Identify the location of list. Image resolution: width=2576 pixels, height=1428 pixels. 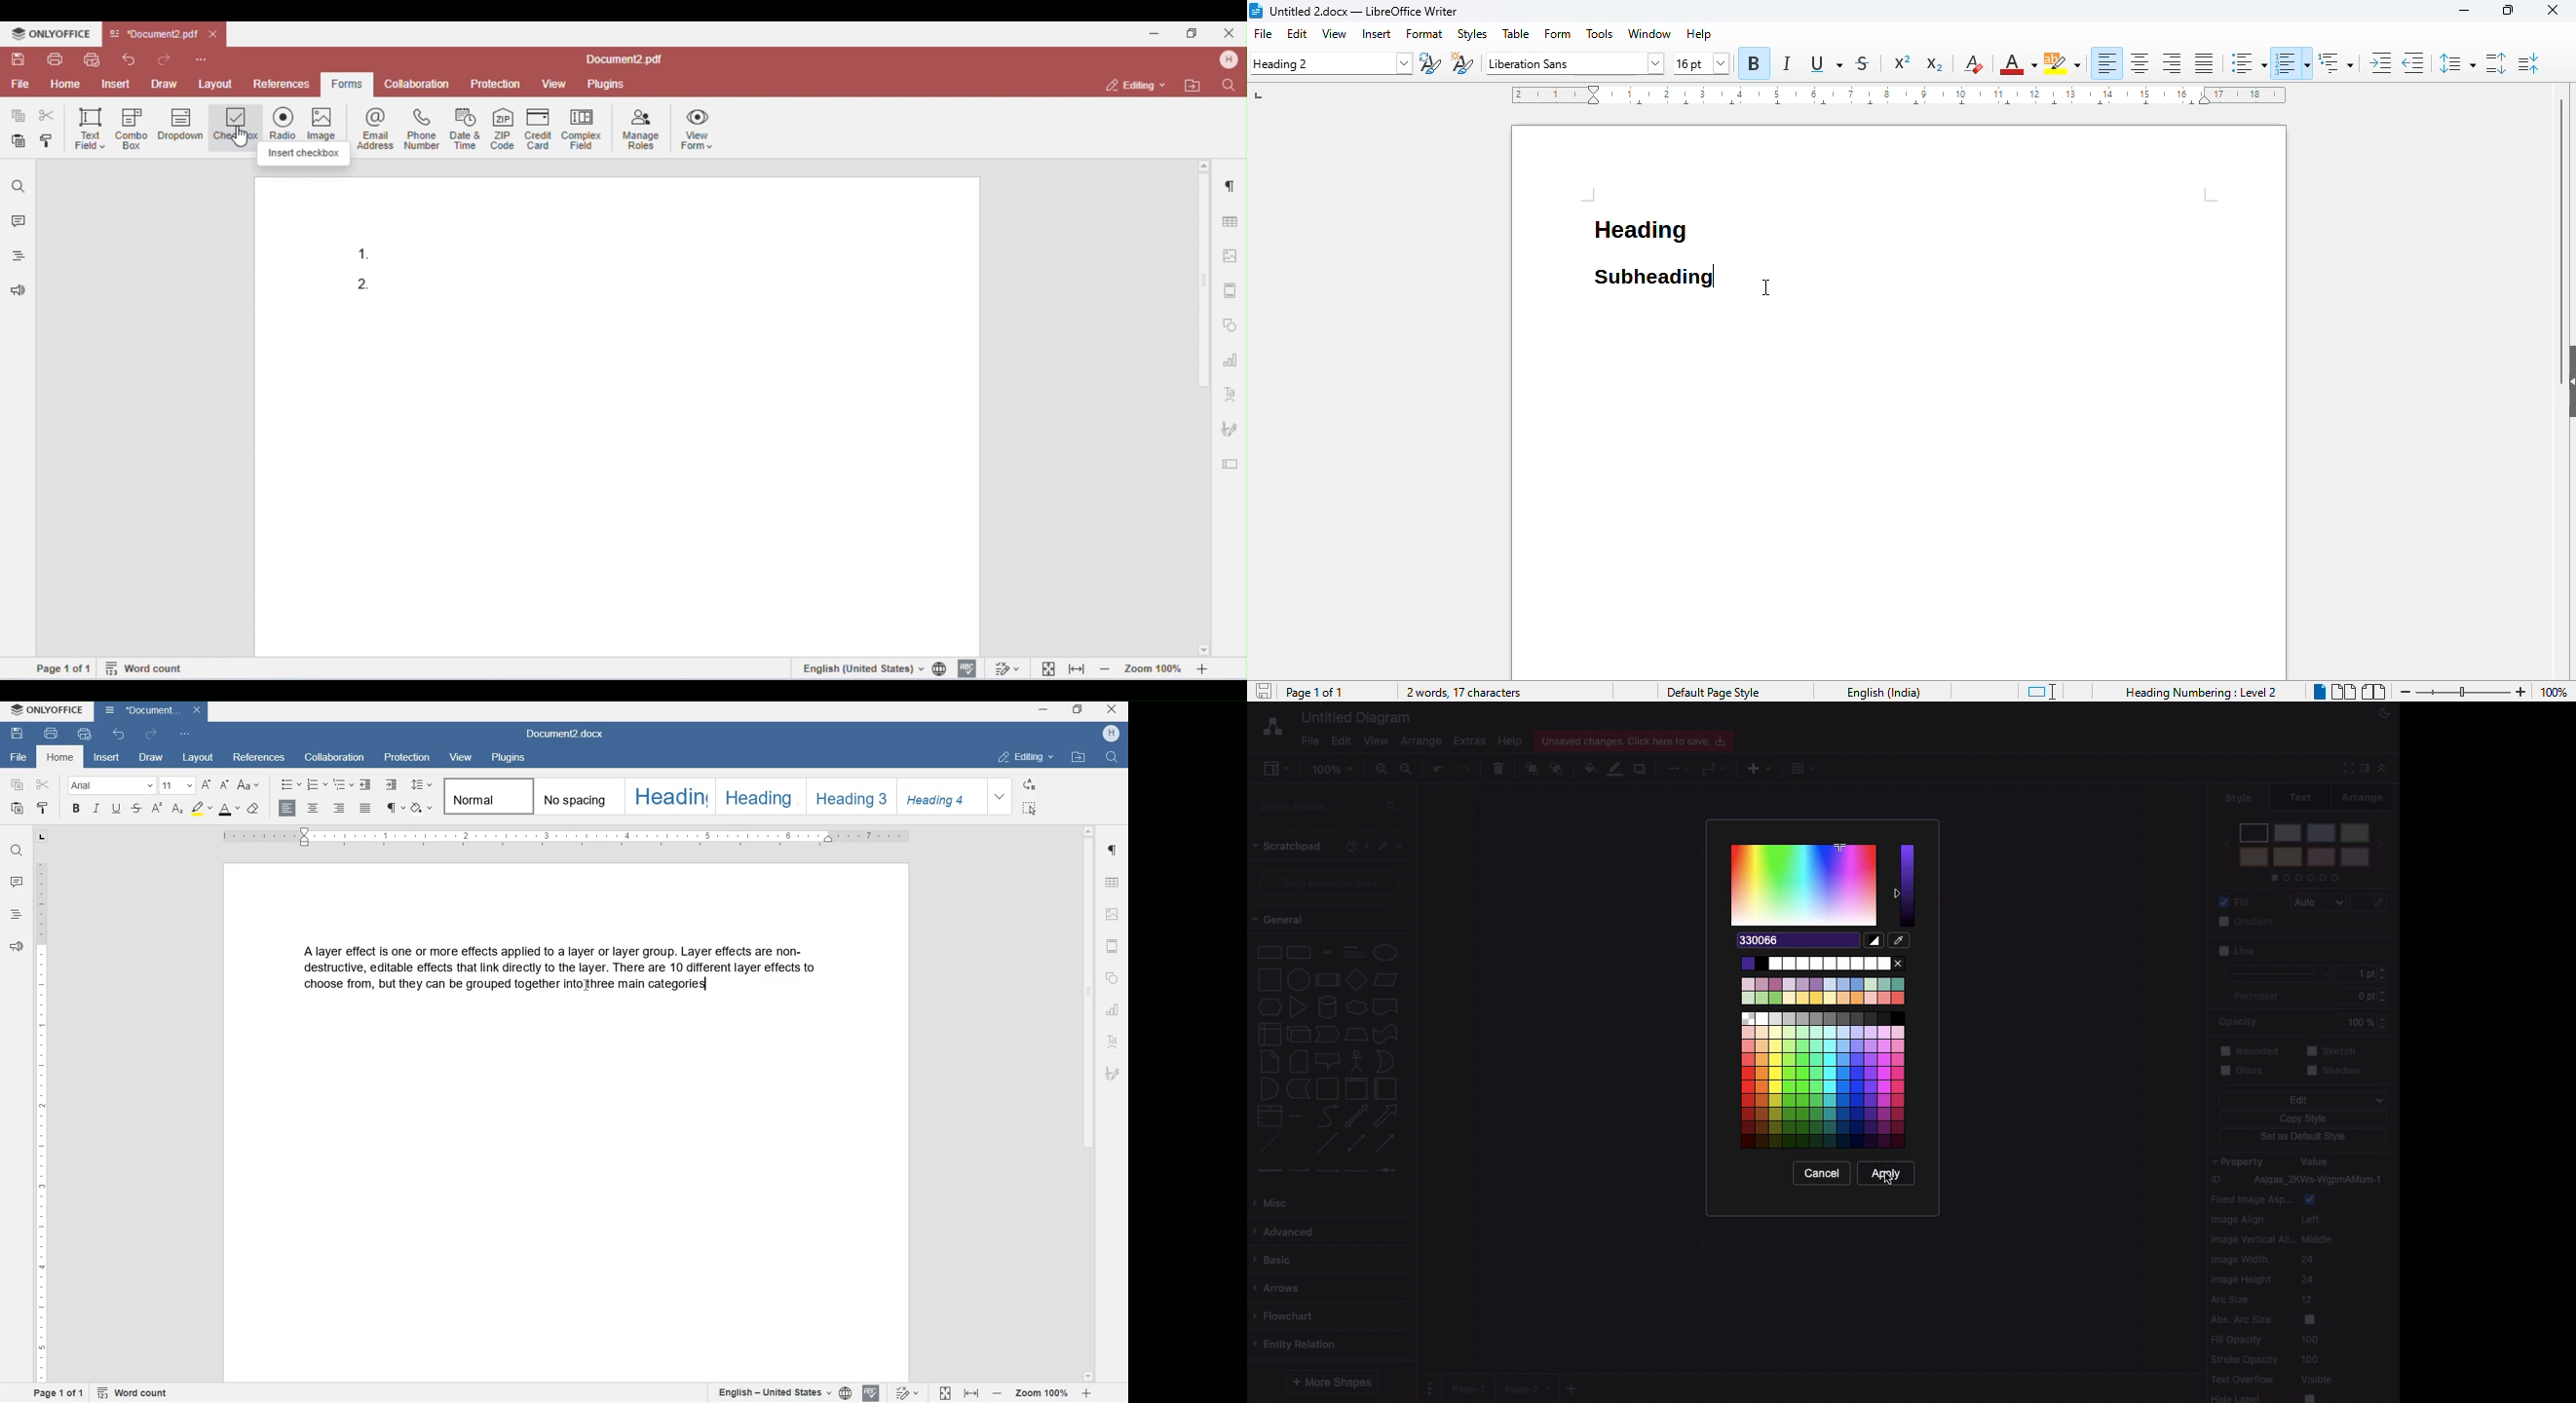
(1267, 1116).